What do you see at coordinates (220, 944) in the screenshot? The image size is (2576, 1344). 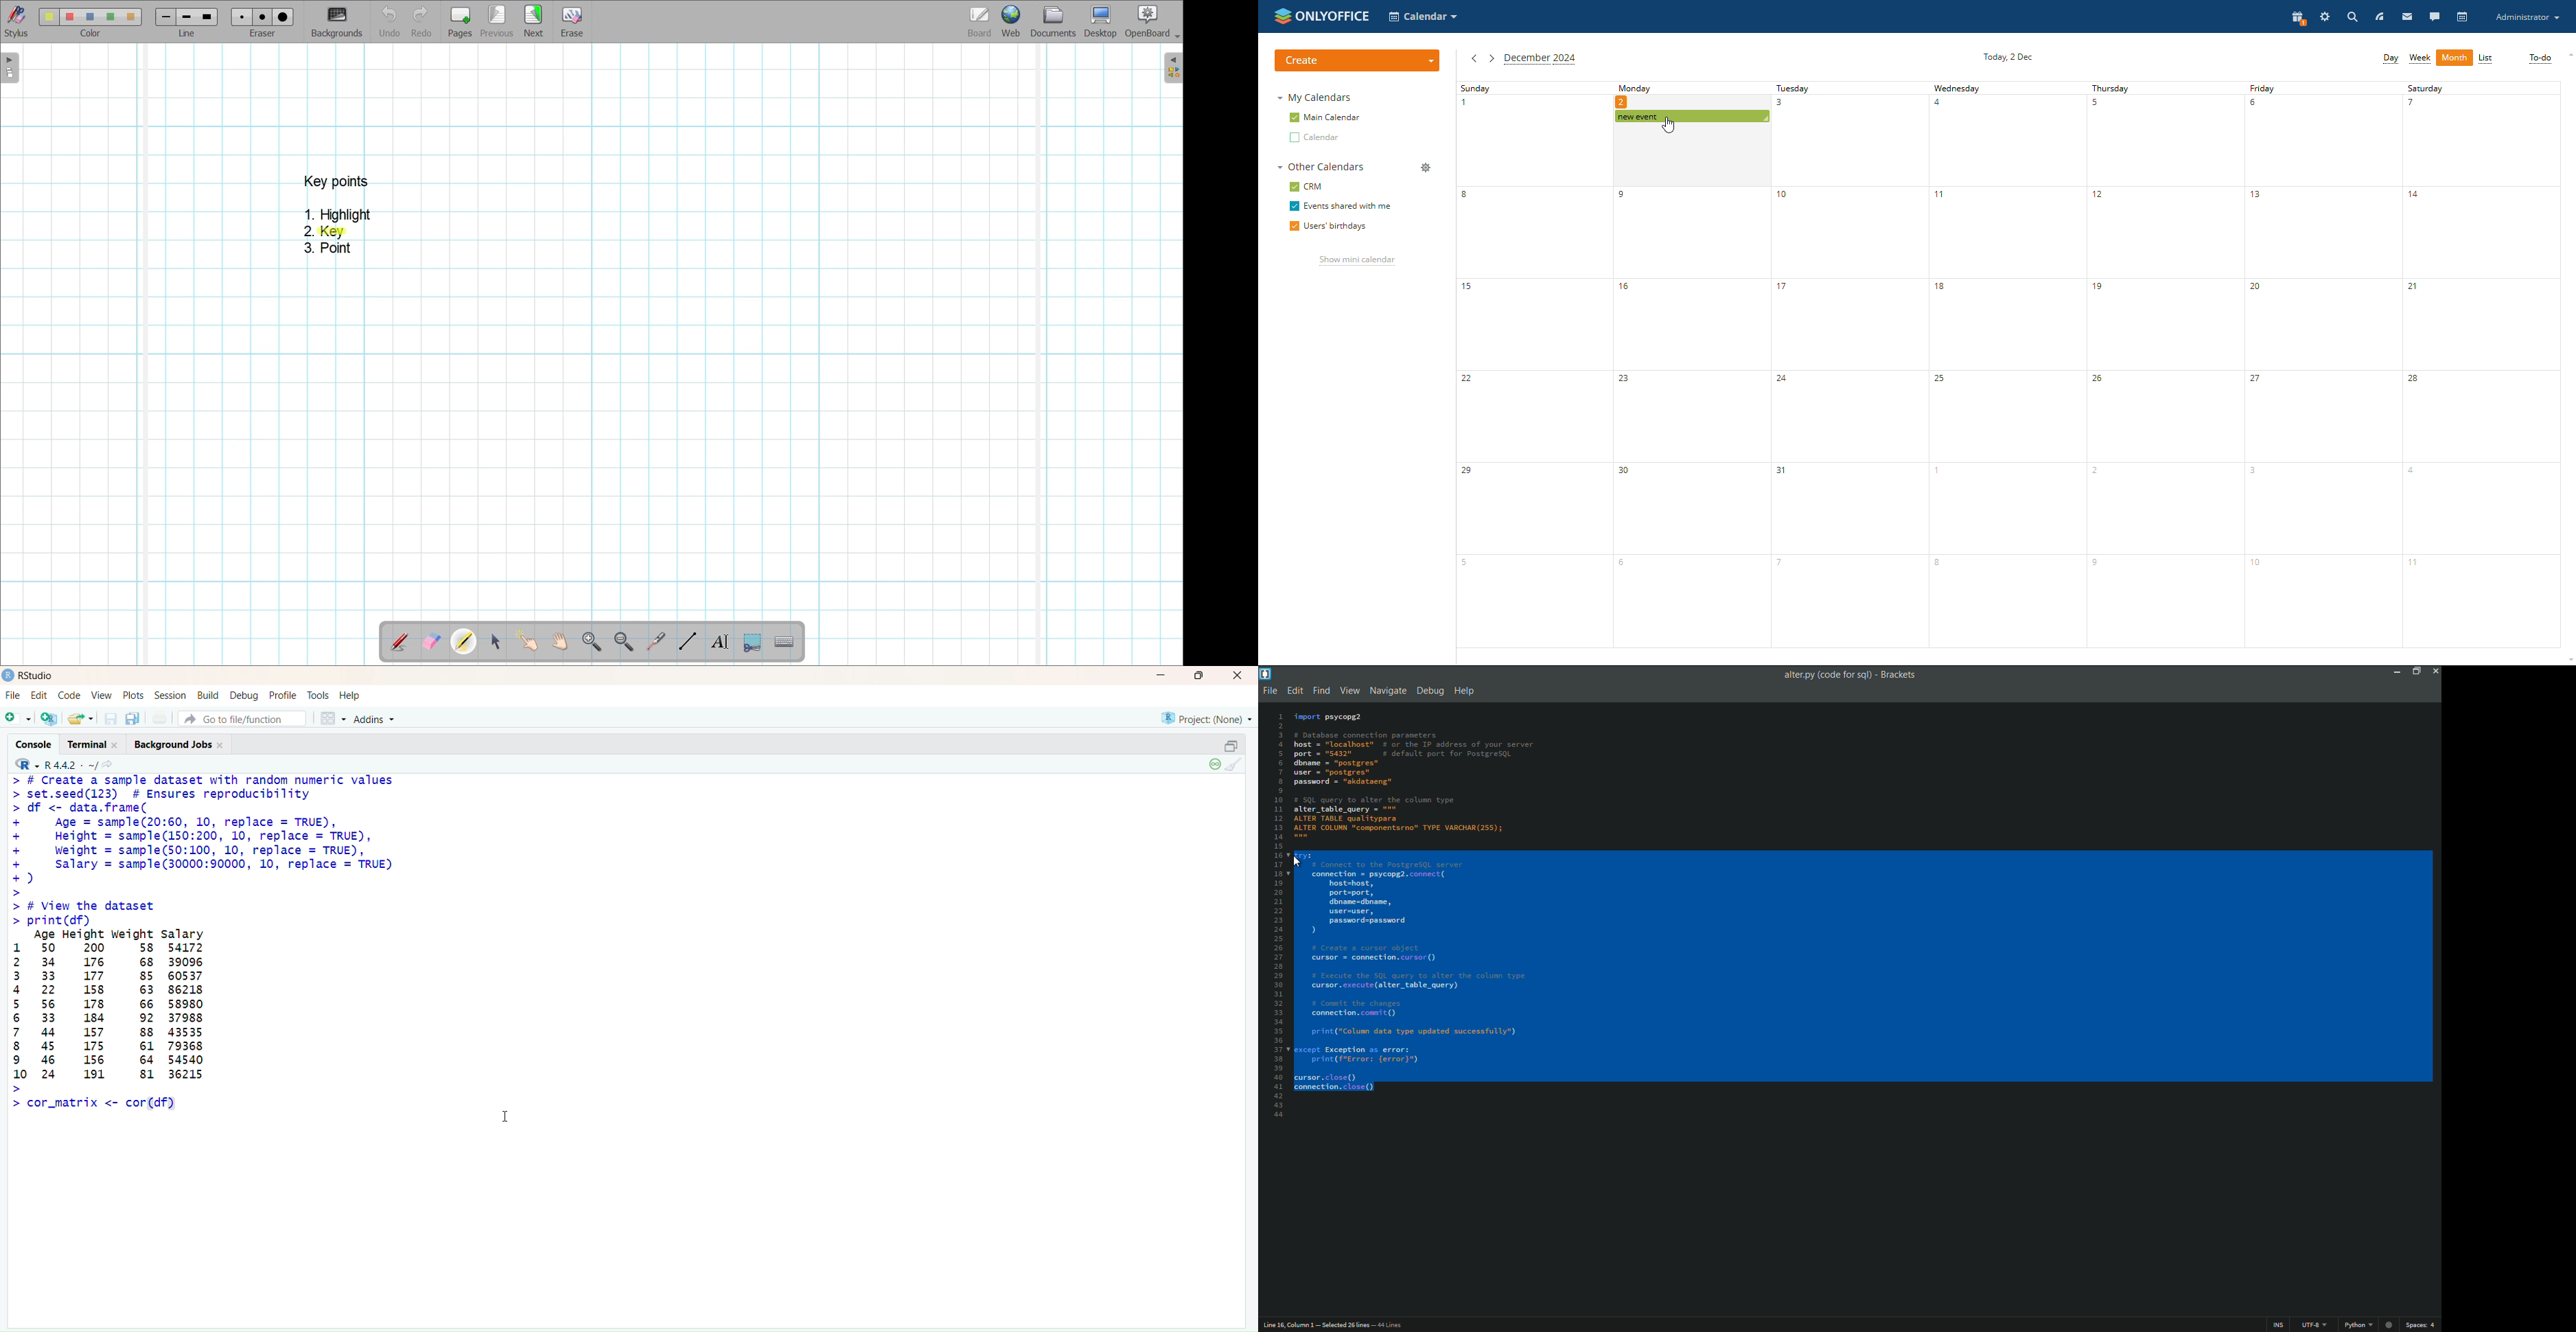 I see `> # Create a sample dataset with random numeric values
> set.seed(123) # Ensures reproducibility
> df <- data.frame(
+ Age = sample(20:60, 10, replace = TRUE),
+ Height = sample(150:200, 10, replace = TRUE),
+ Weight = sample(50:100, 10, replace = TRUE),
+ Salary = samp1e(30000:90000, 10, replace = TRUE)
+)
>
> # View the dataset
> print (df)
Age Height weight salary
1 50 200 58 54172
2 34 176 68 39096
3 33 177 85 60537
4 22 158 63 86218
5 56 178 66 58980
6 33 184 92 37988
7 44 157 88 43535
8 45 175 61 79368
9 46 156 64 54540
10 24 191 81 36215
>
>` at bounding box center [220, 944].